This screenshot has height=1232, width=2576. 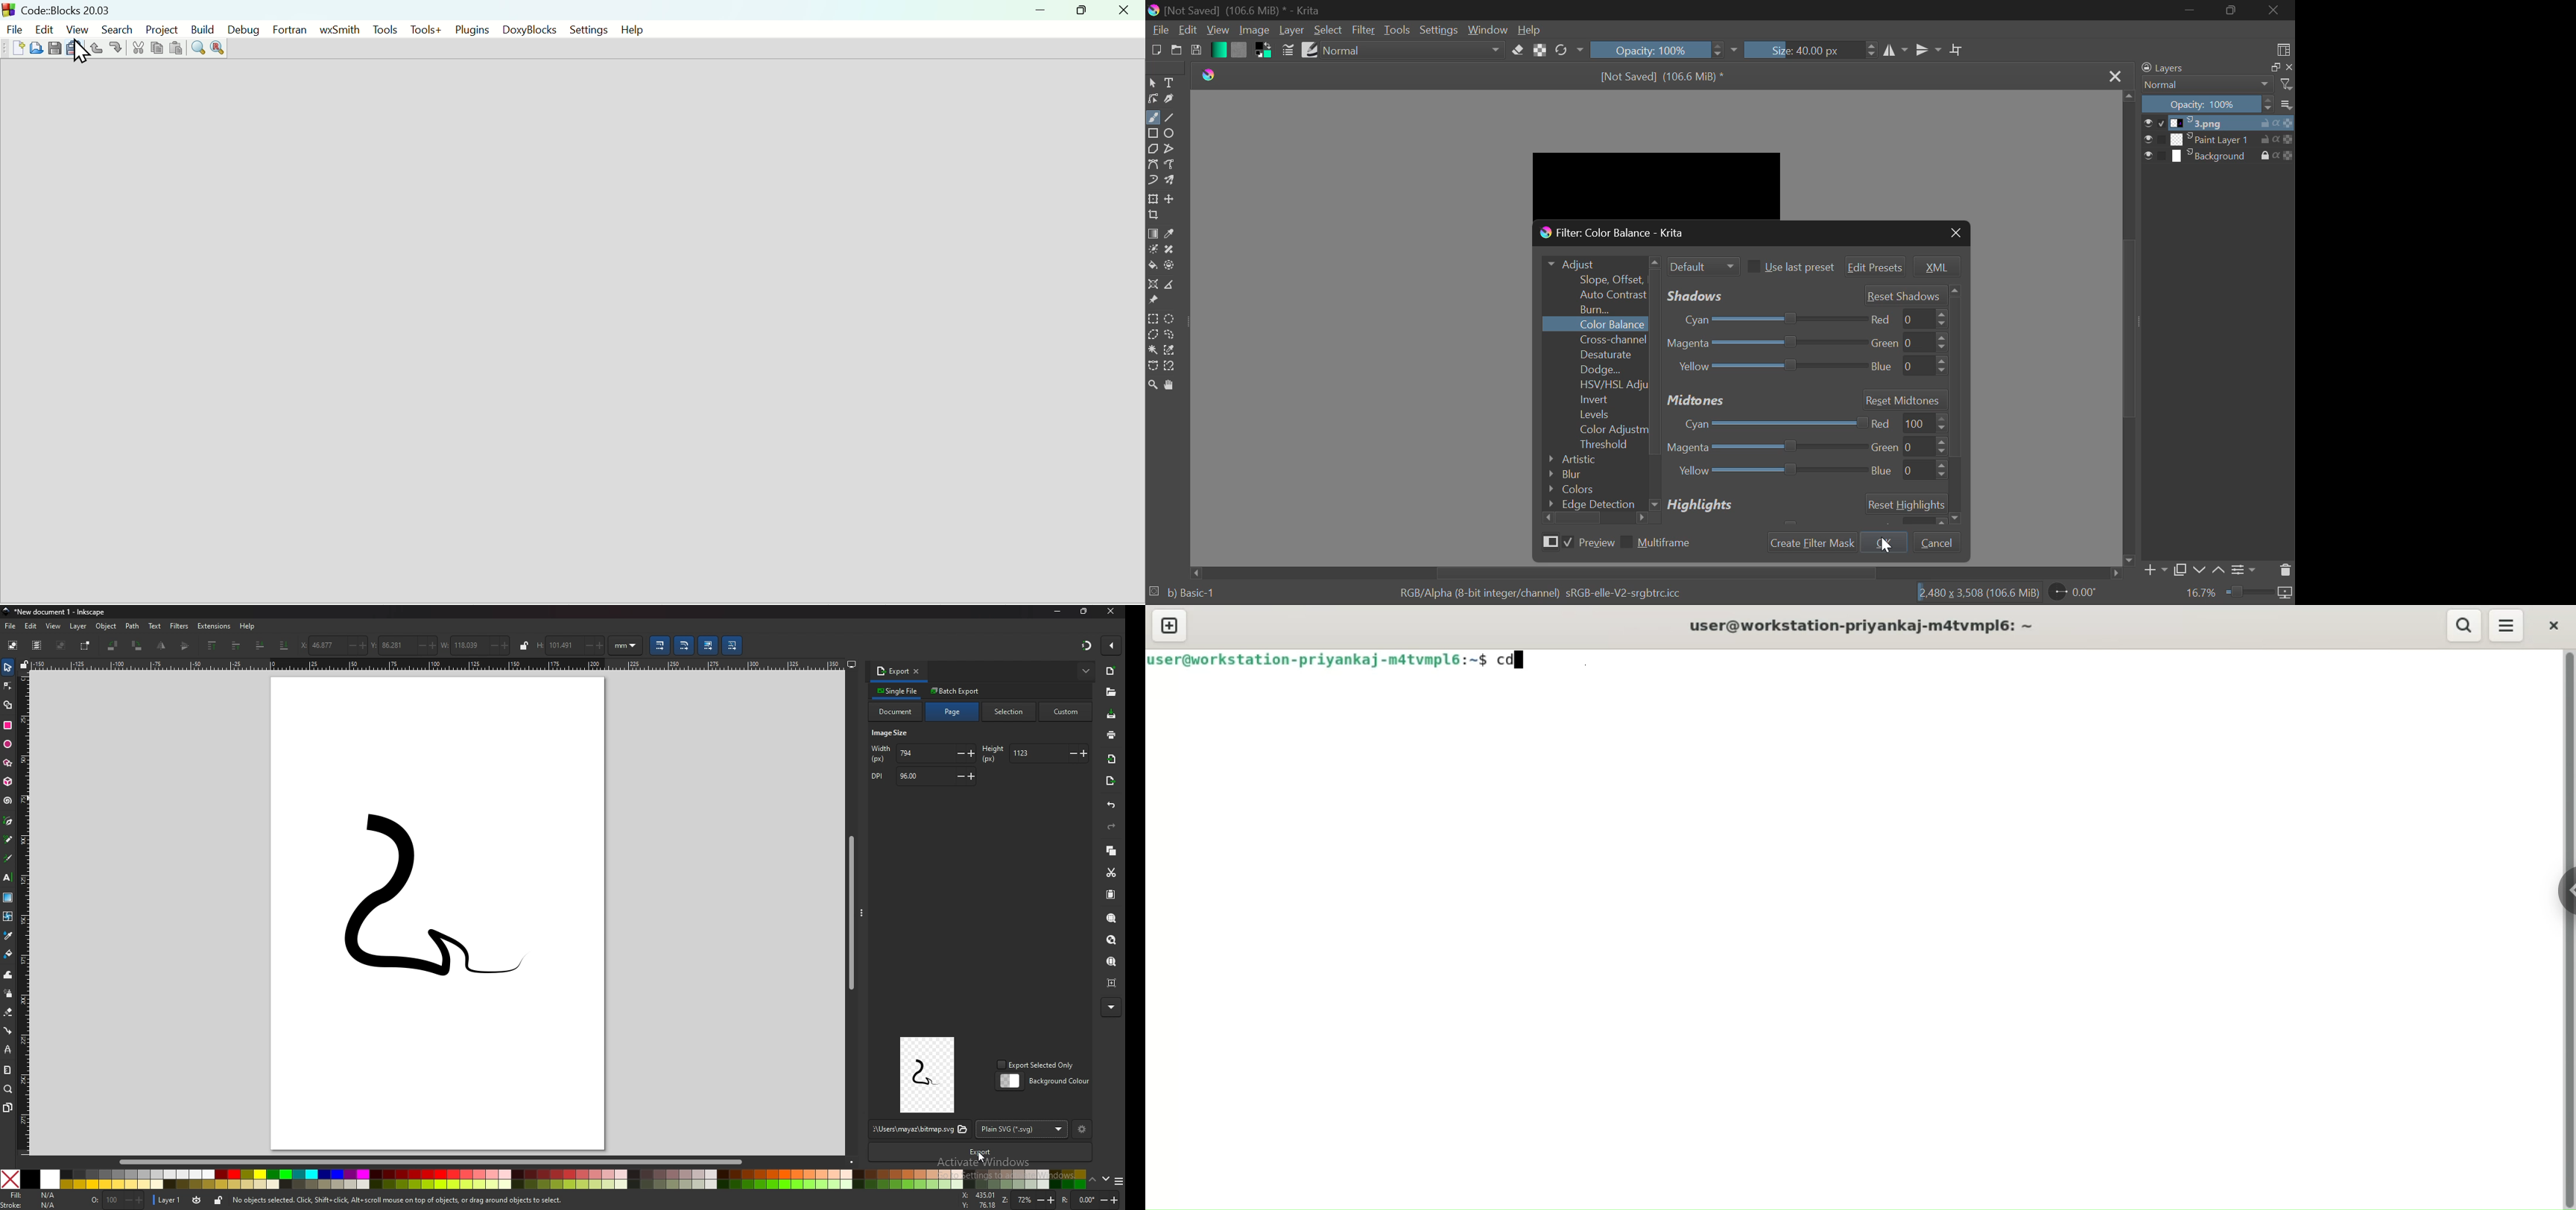 I want to click on Text, so click(x=1170, y=82).